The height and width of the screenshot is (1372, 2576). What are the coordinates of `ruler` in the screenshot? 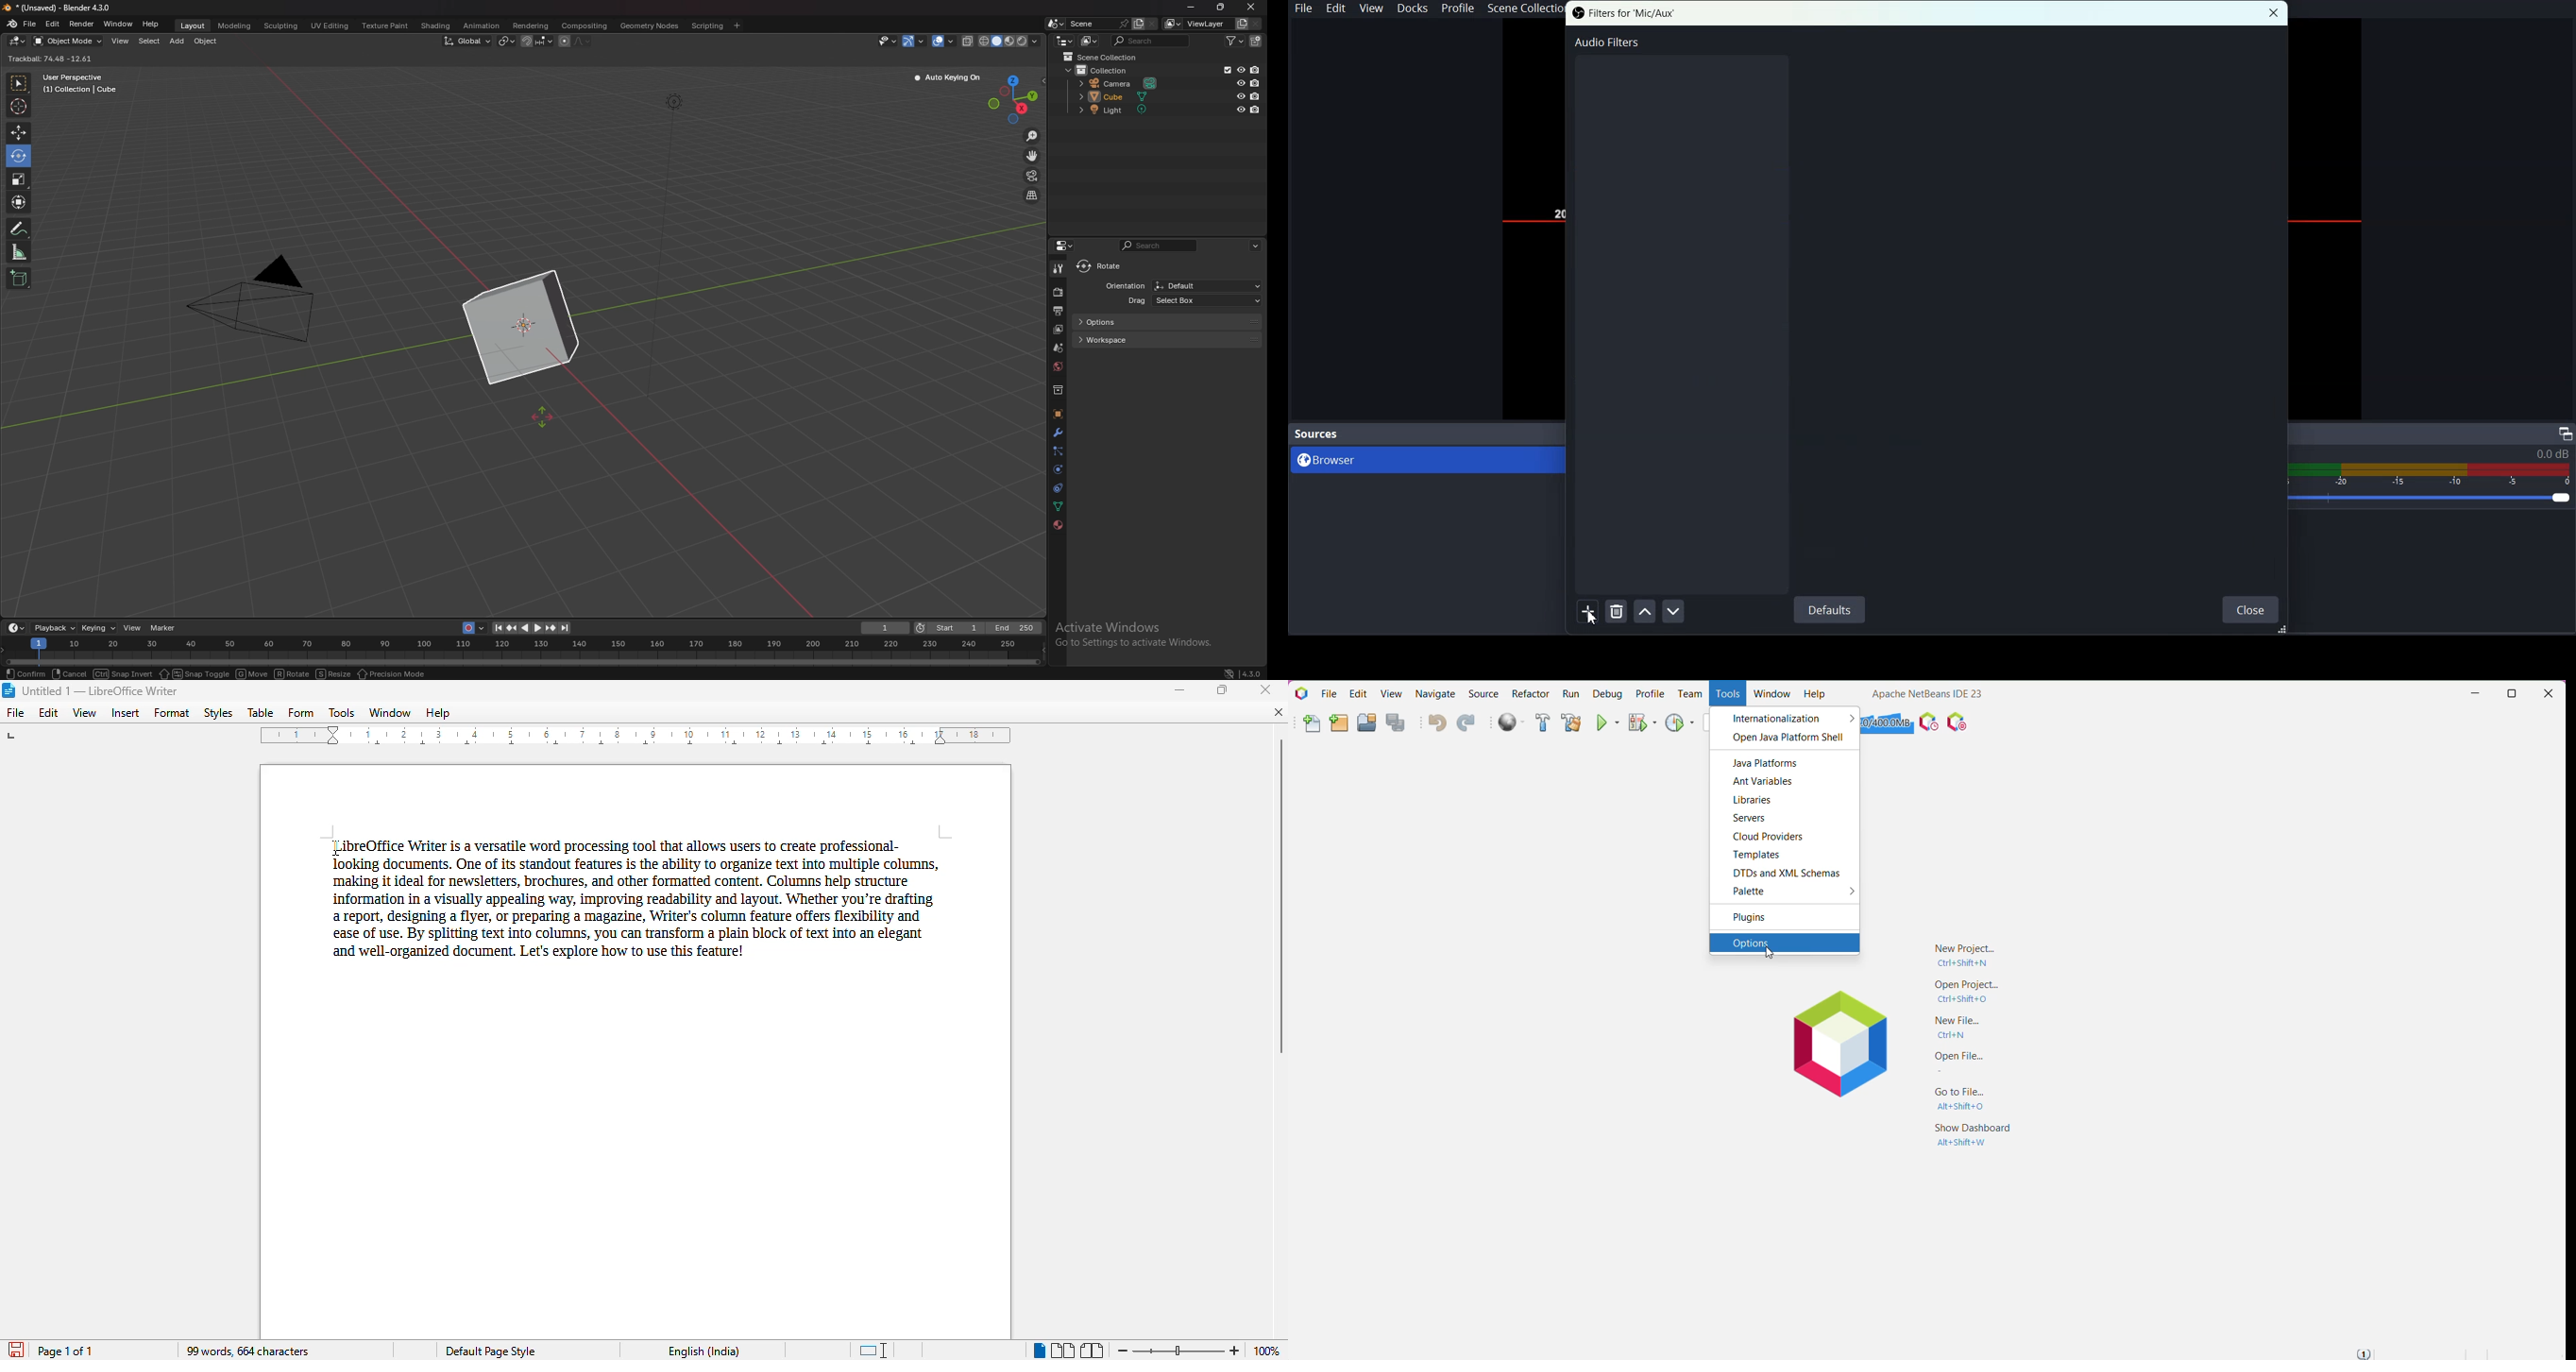 It's located at (636, 735).